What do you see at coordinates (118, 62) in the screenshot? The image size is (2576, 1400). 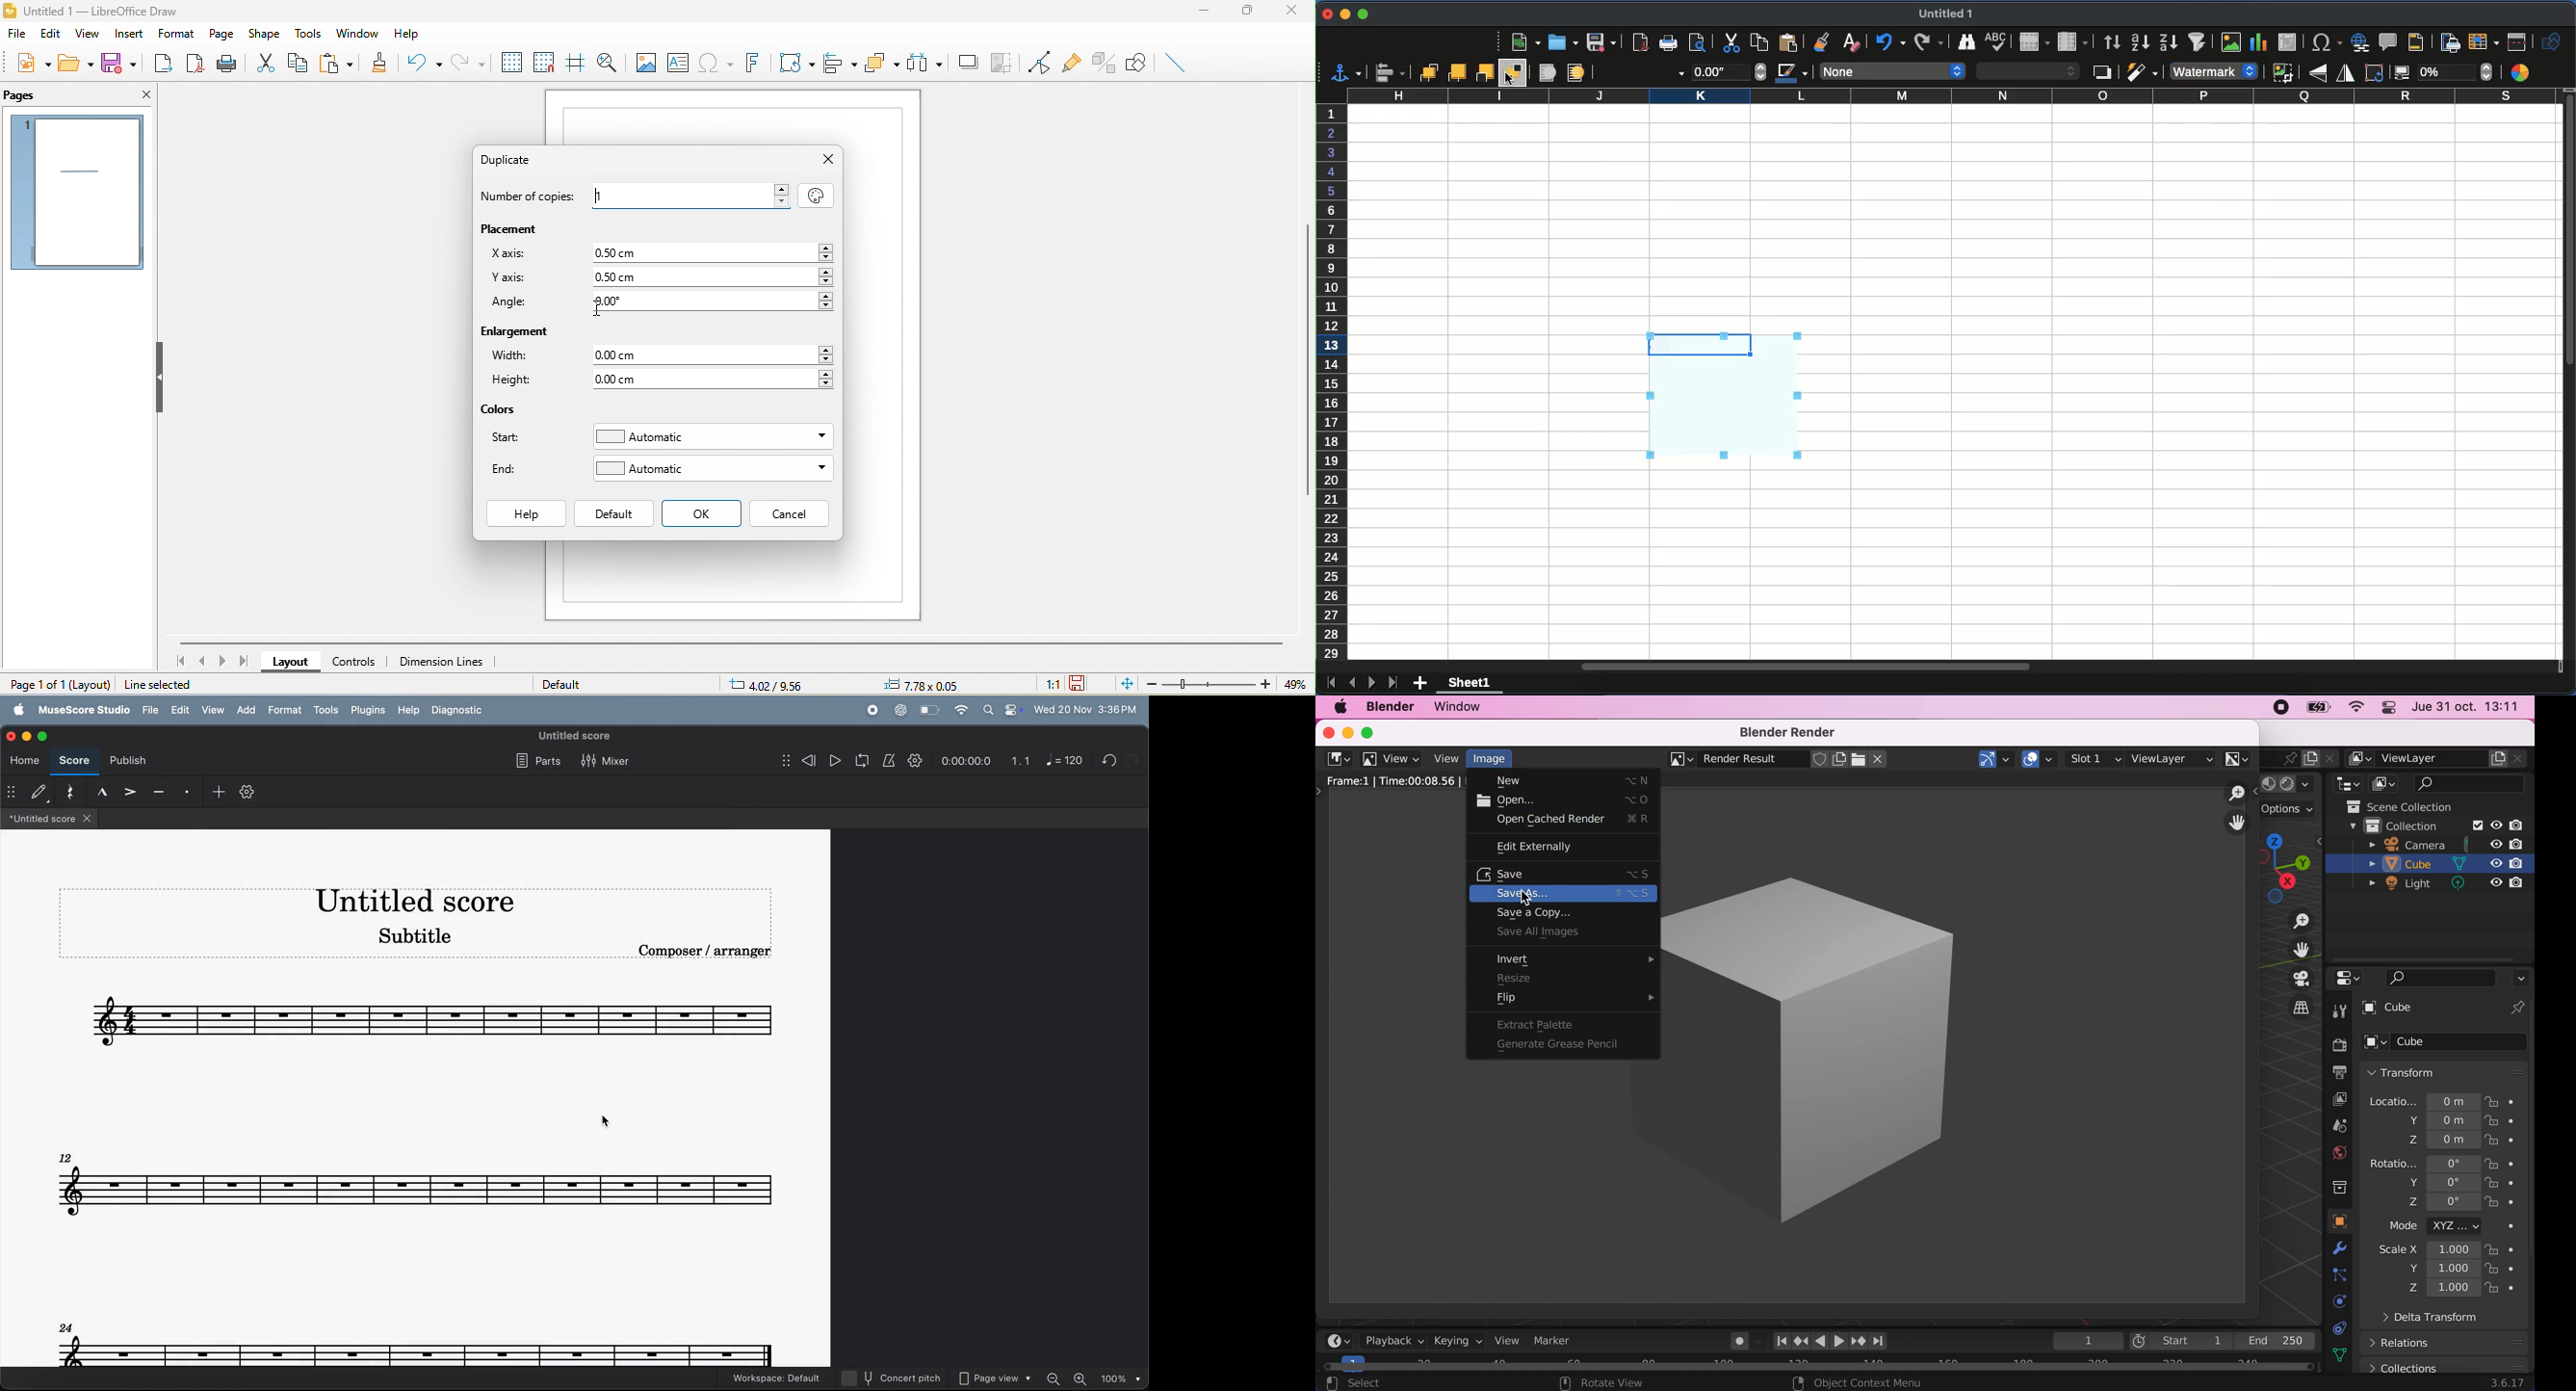 I see `save` at bounding box center [118, 62].